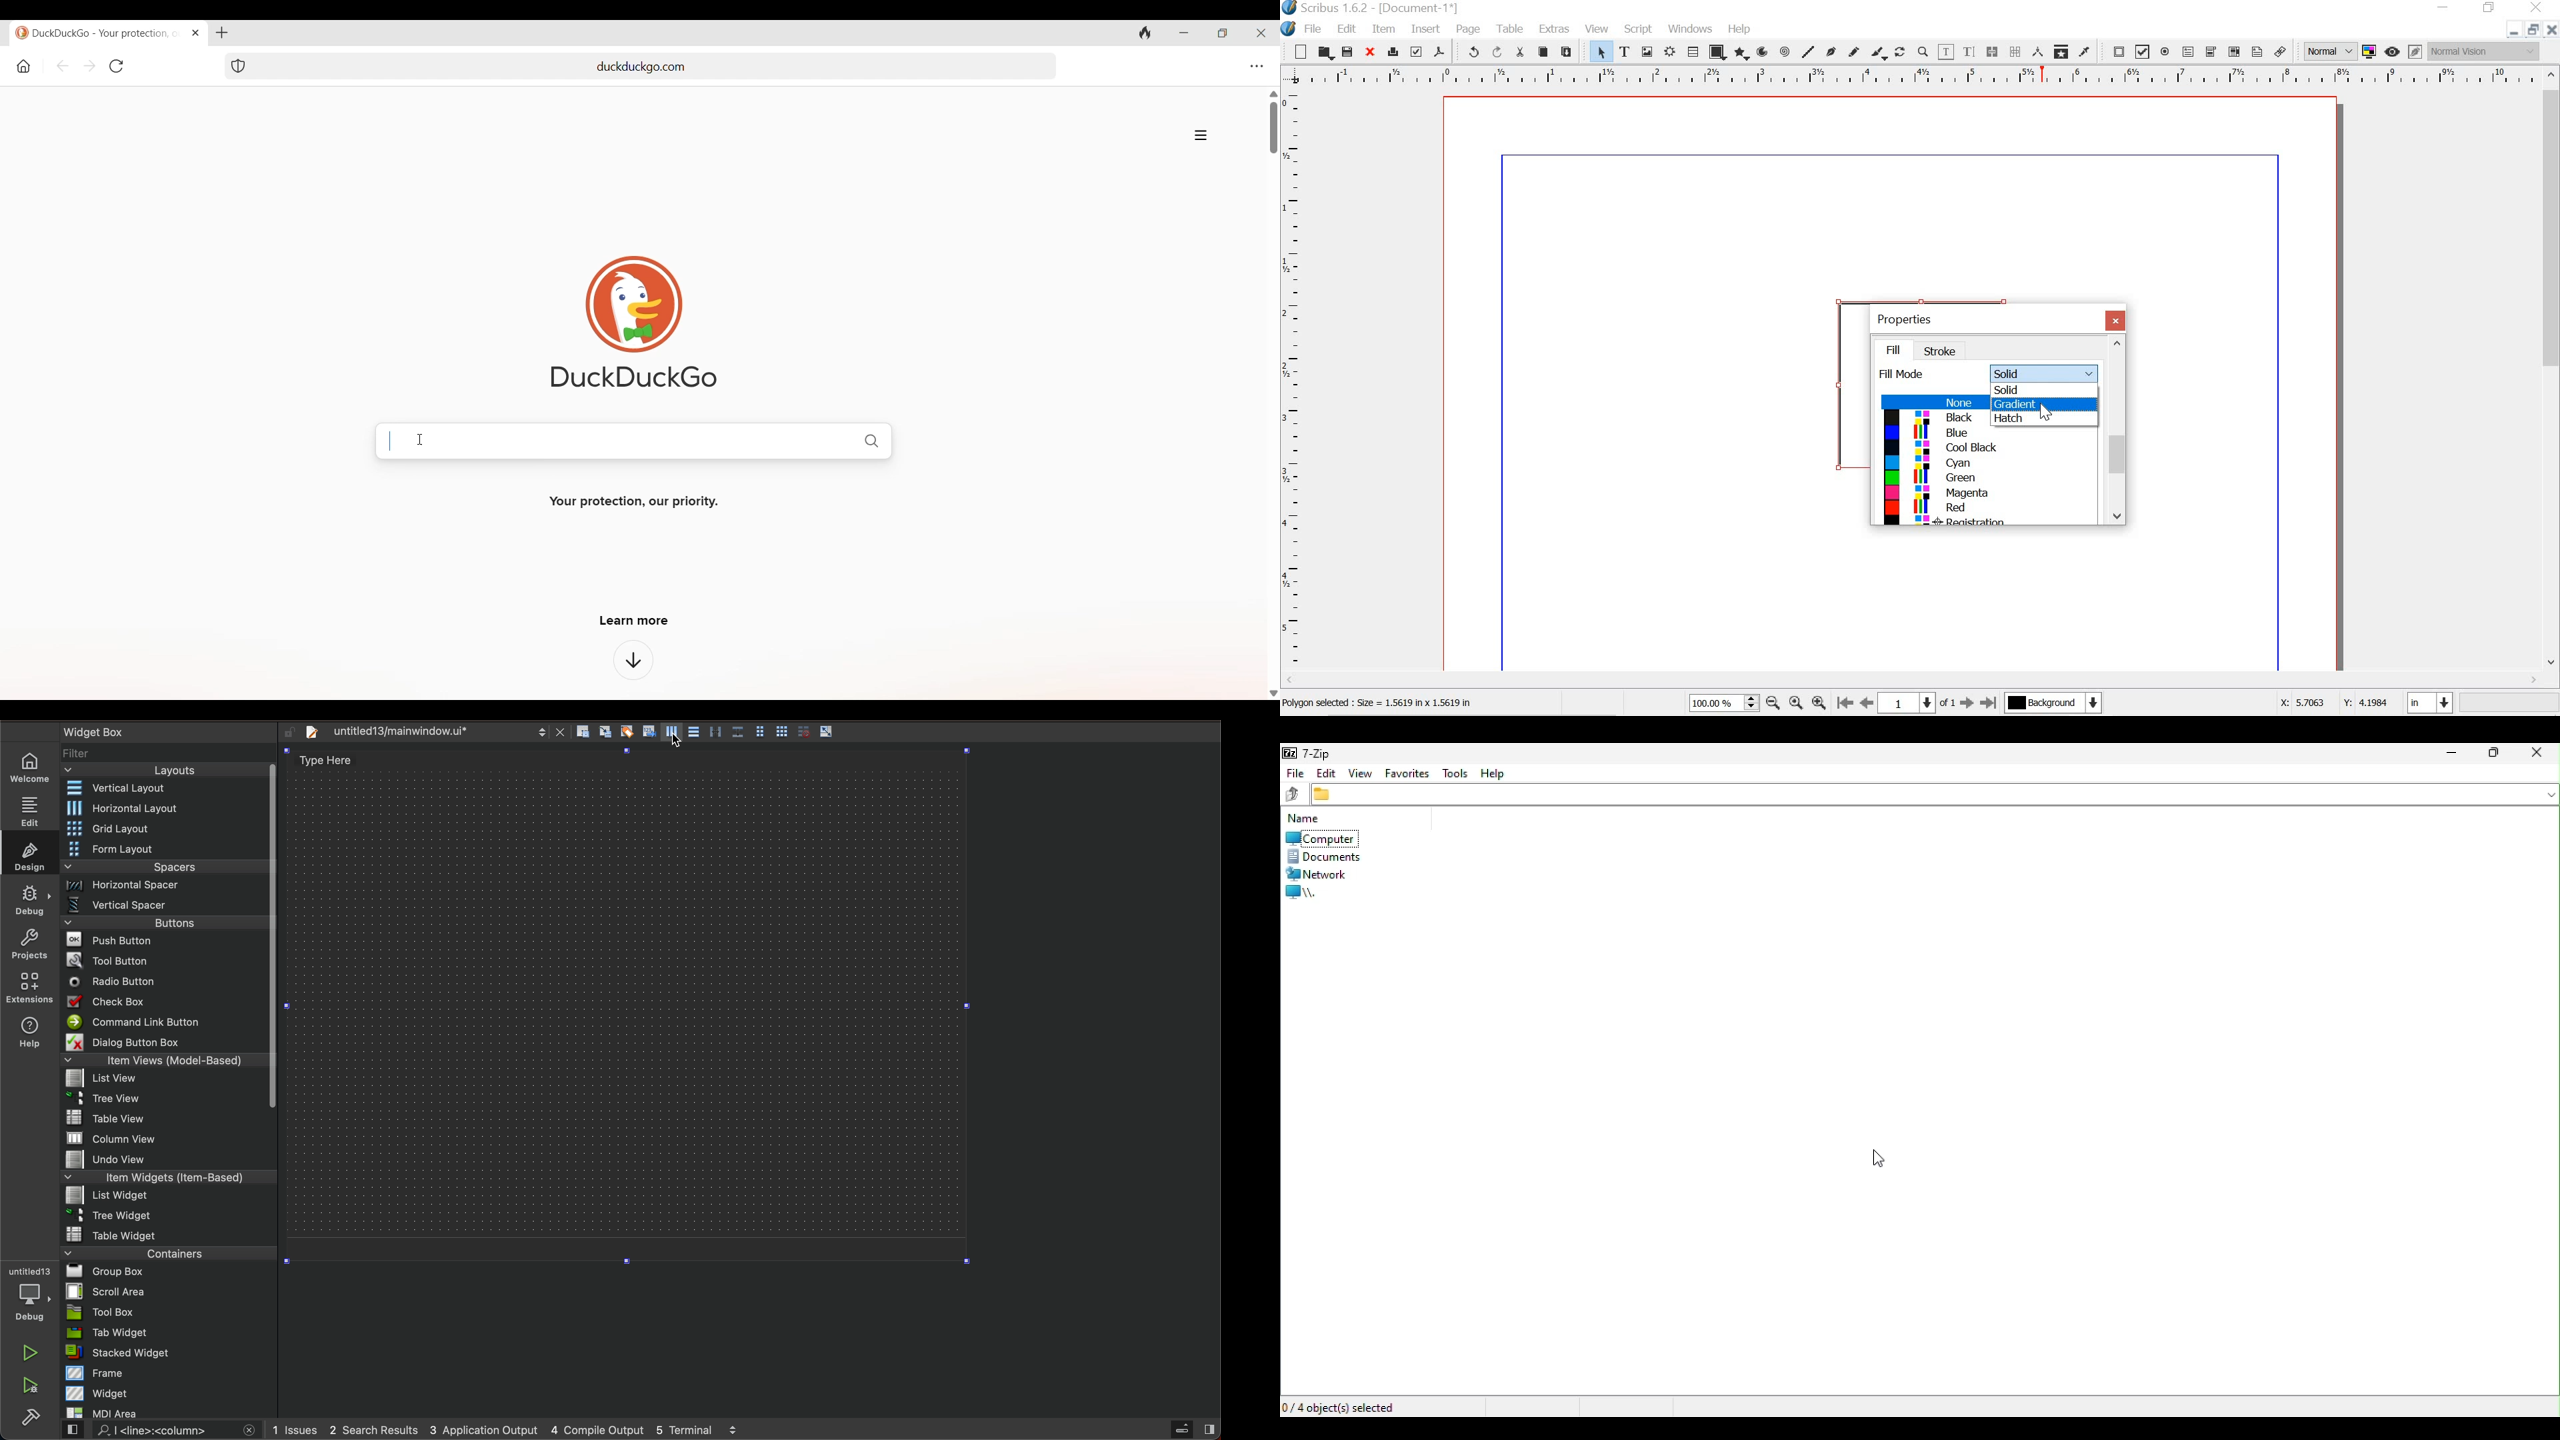  Describe the element at coordinates (24, 67) in the screenshot. I see `Home` at that location.